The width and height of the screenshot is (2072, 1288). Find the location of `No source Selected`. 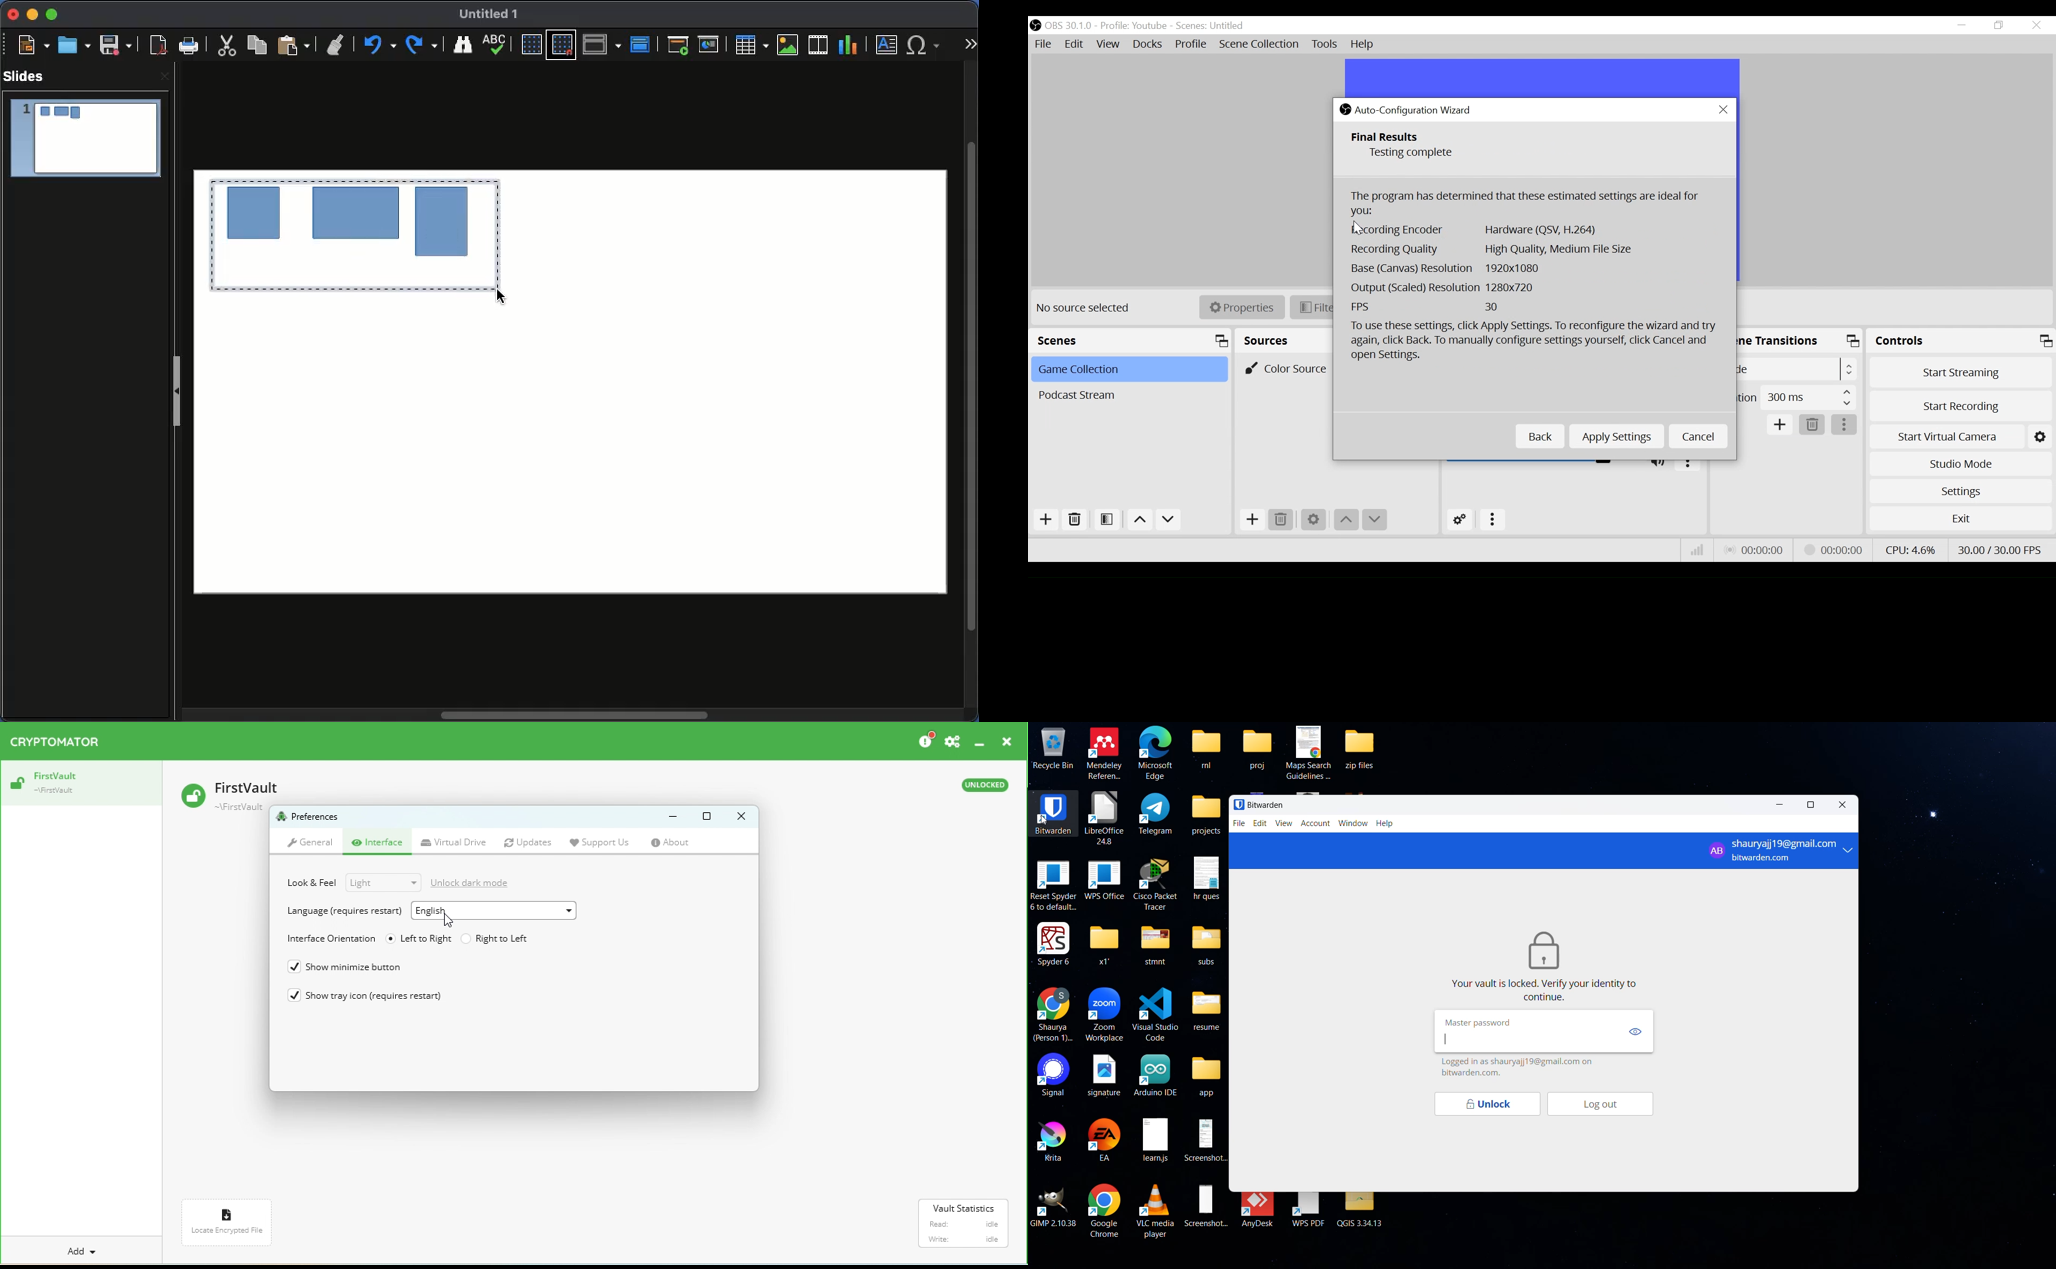

No source Selected is located at coordinates (1087, 309).